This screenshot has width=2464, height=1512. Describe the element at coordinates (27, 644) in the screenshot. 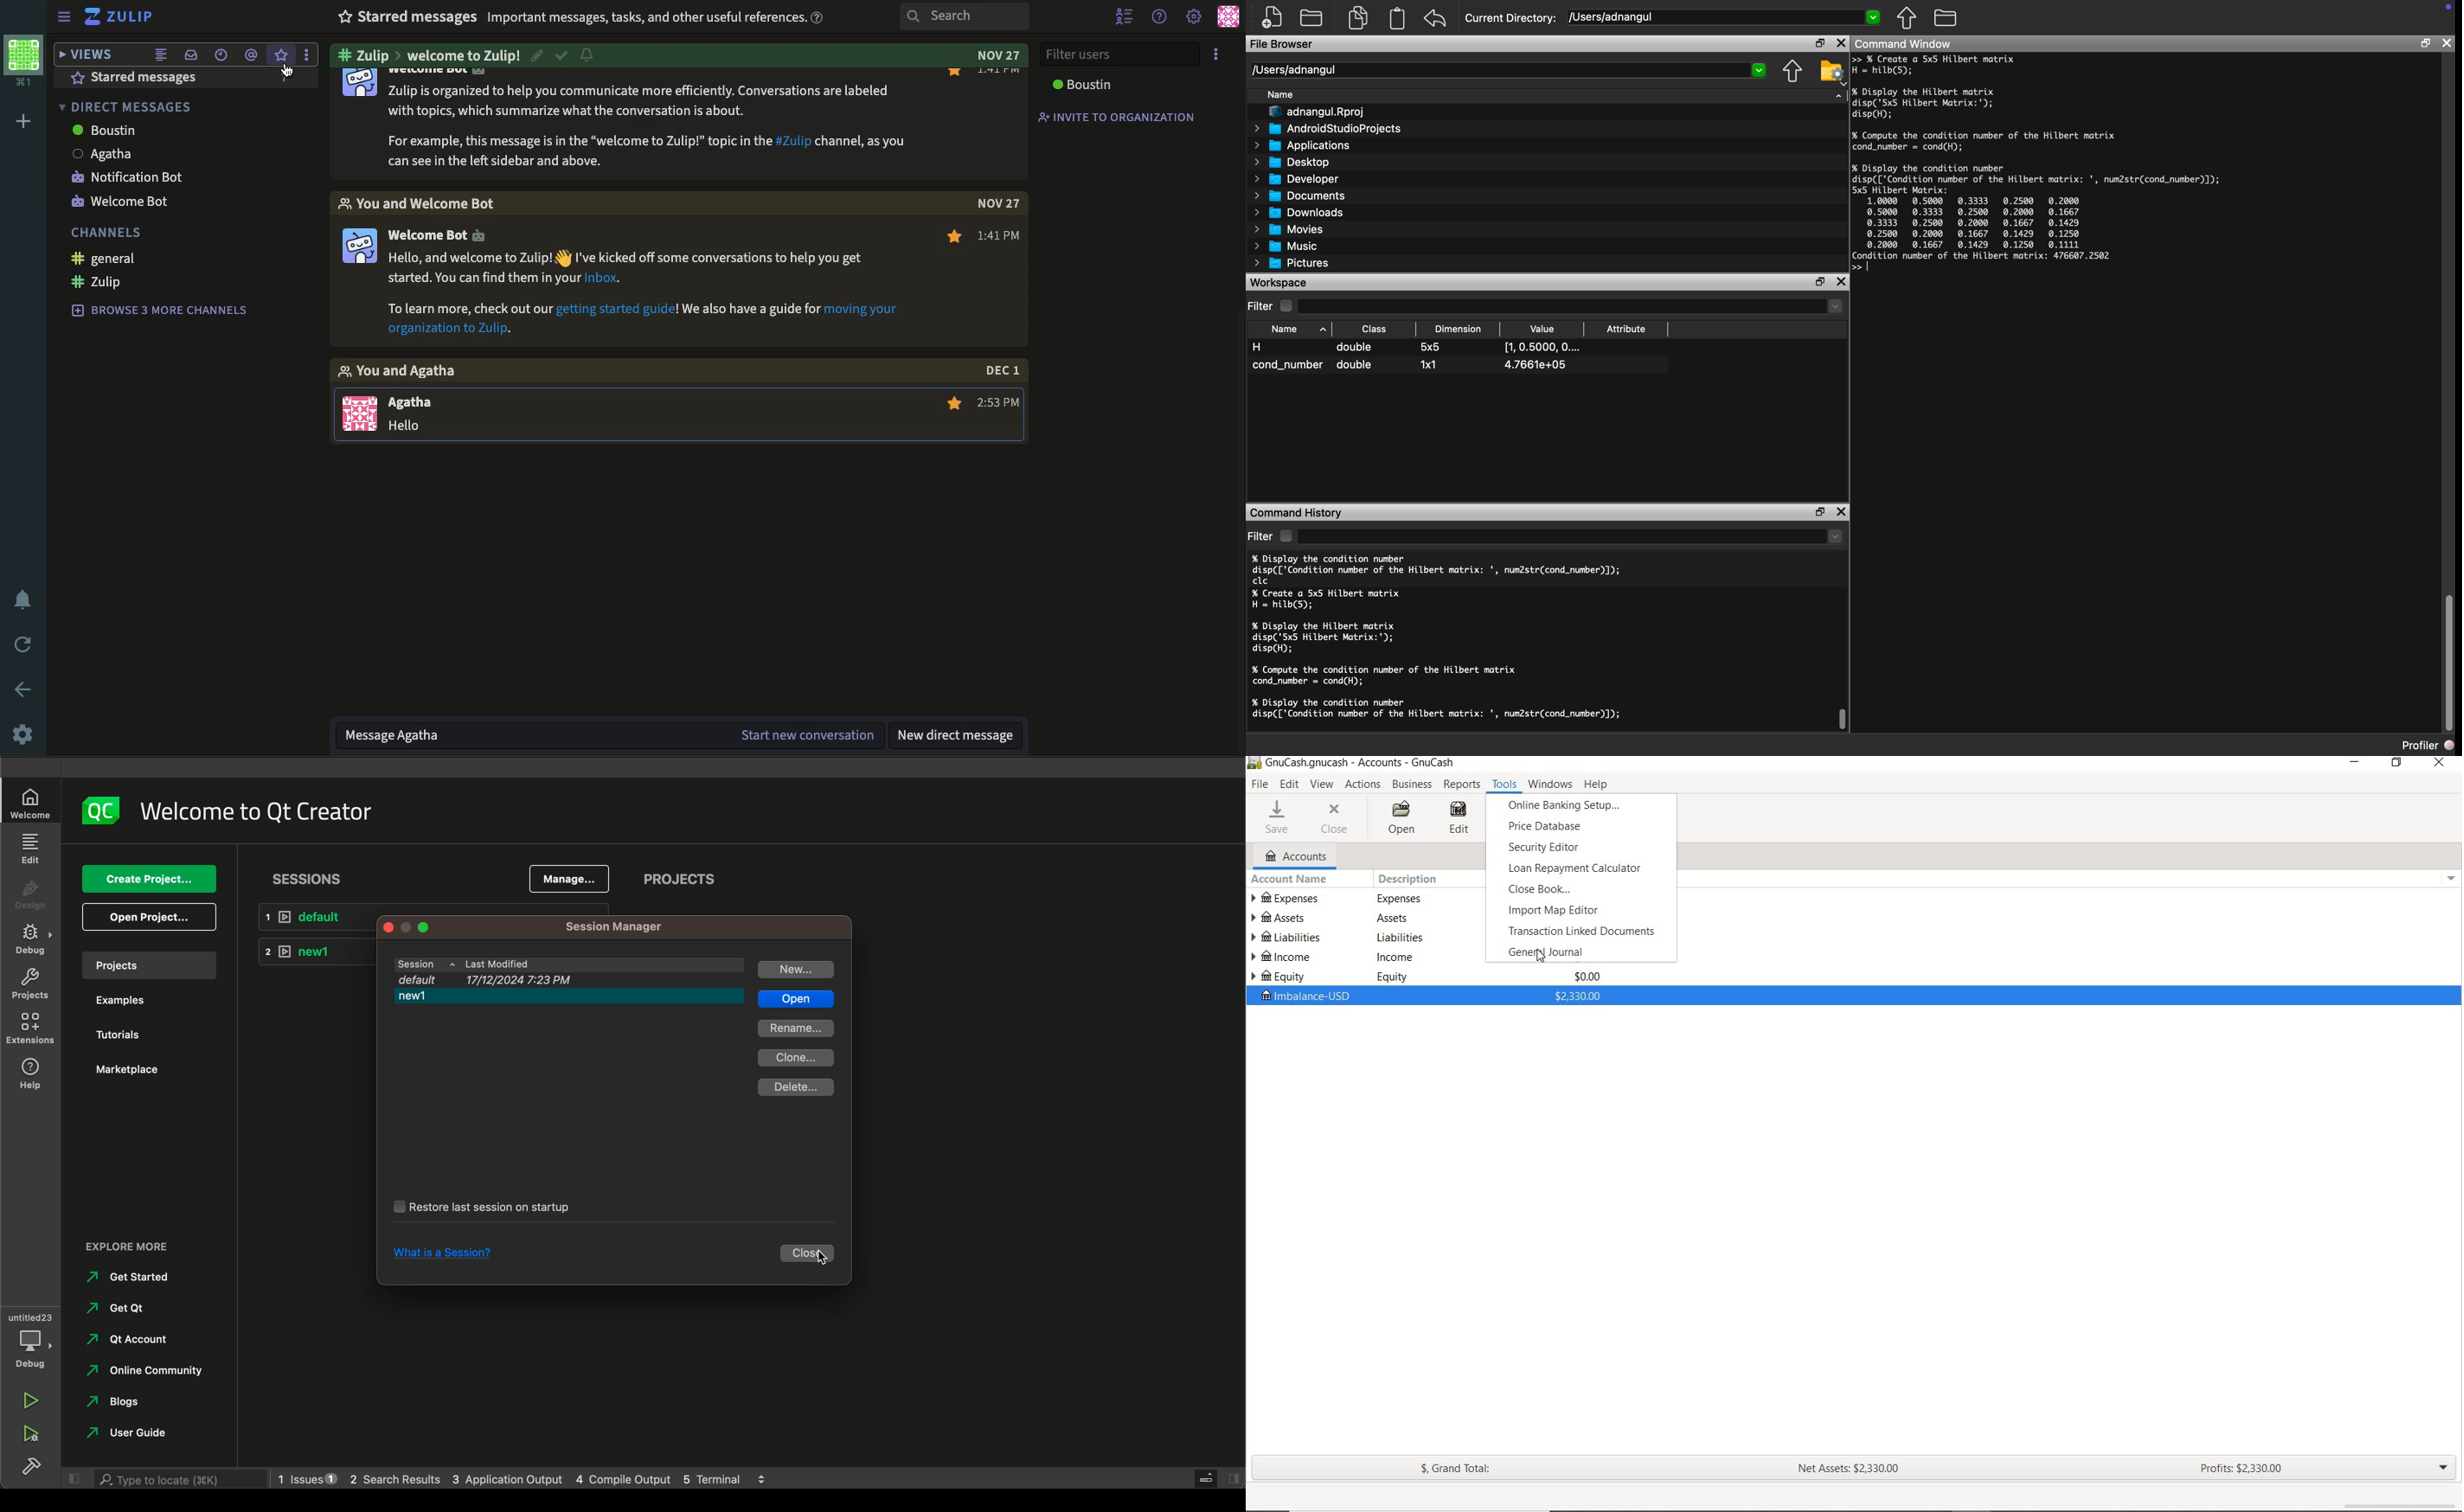

I see `back` at that location.